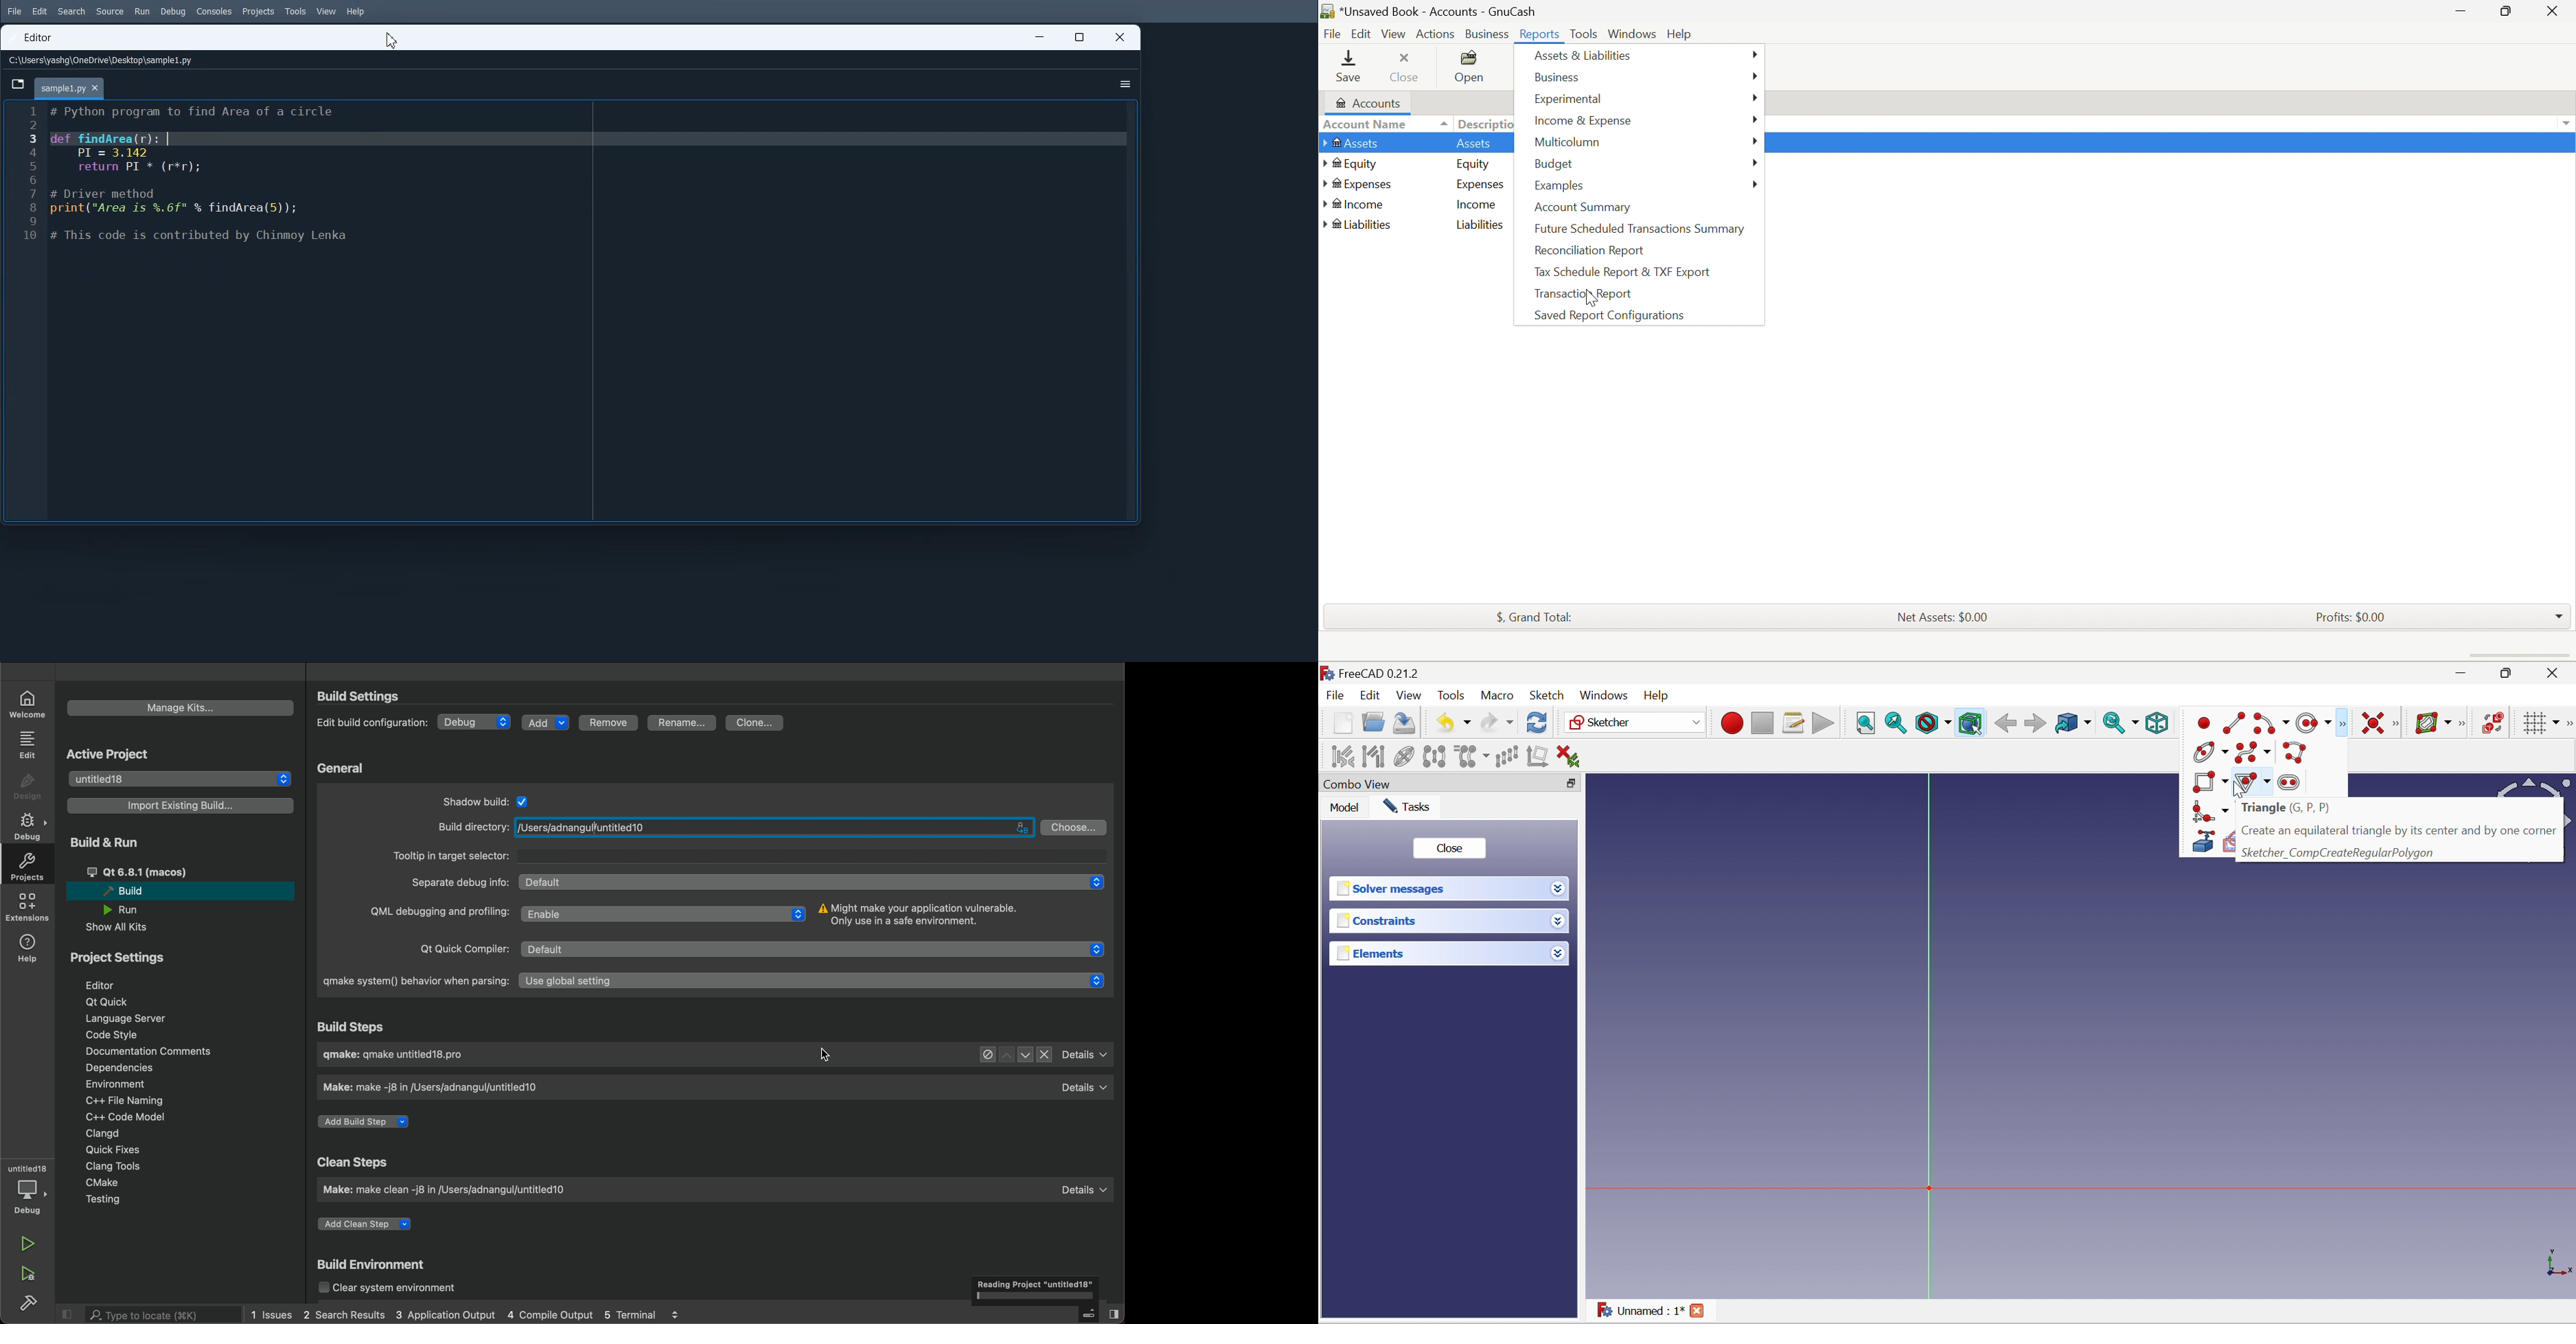 This screenshot has height=1344, width=2576. Describe the element at coordinates (1342, 723) in the screenshot. I see `New` at that location.